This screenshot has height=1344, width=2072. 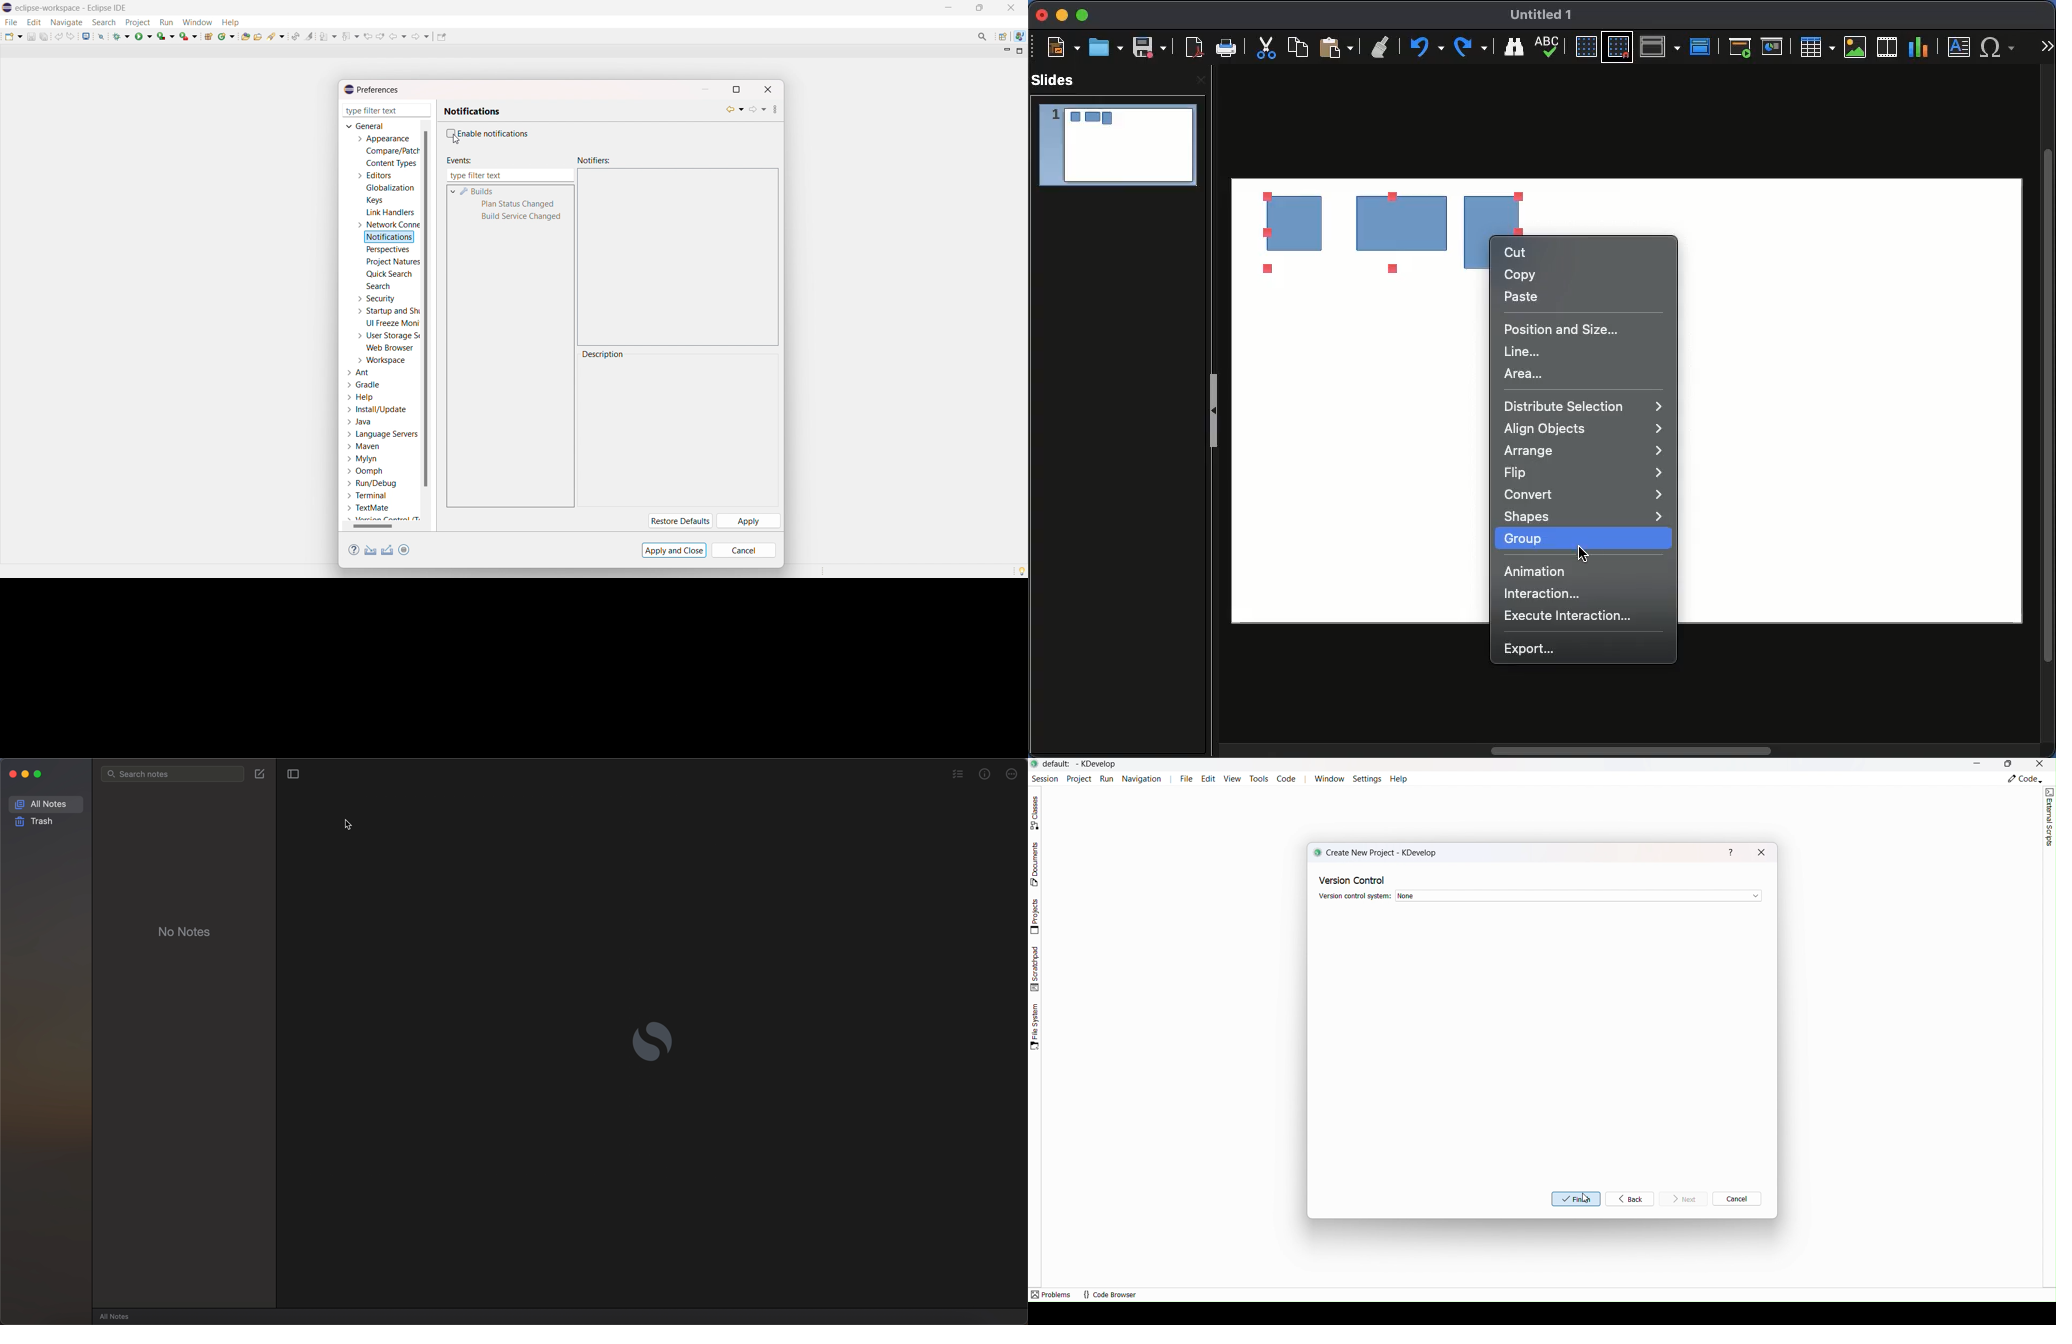 What do you see at coordinates (1331, 233) in the screenshot?
I see `Items selected` at bounding box center [1331, 233].